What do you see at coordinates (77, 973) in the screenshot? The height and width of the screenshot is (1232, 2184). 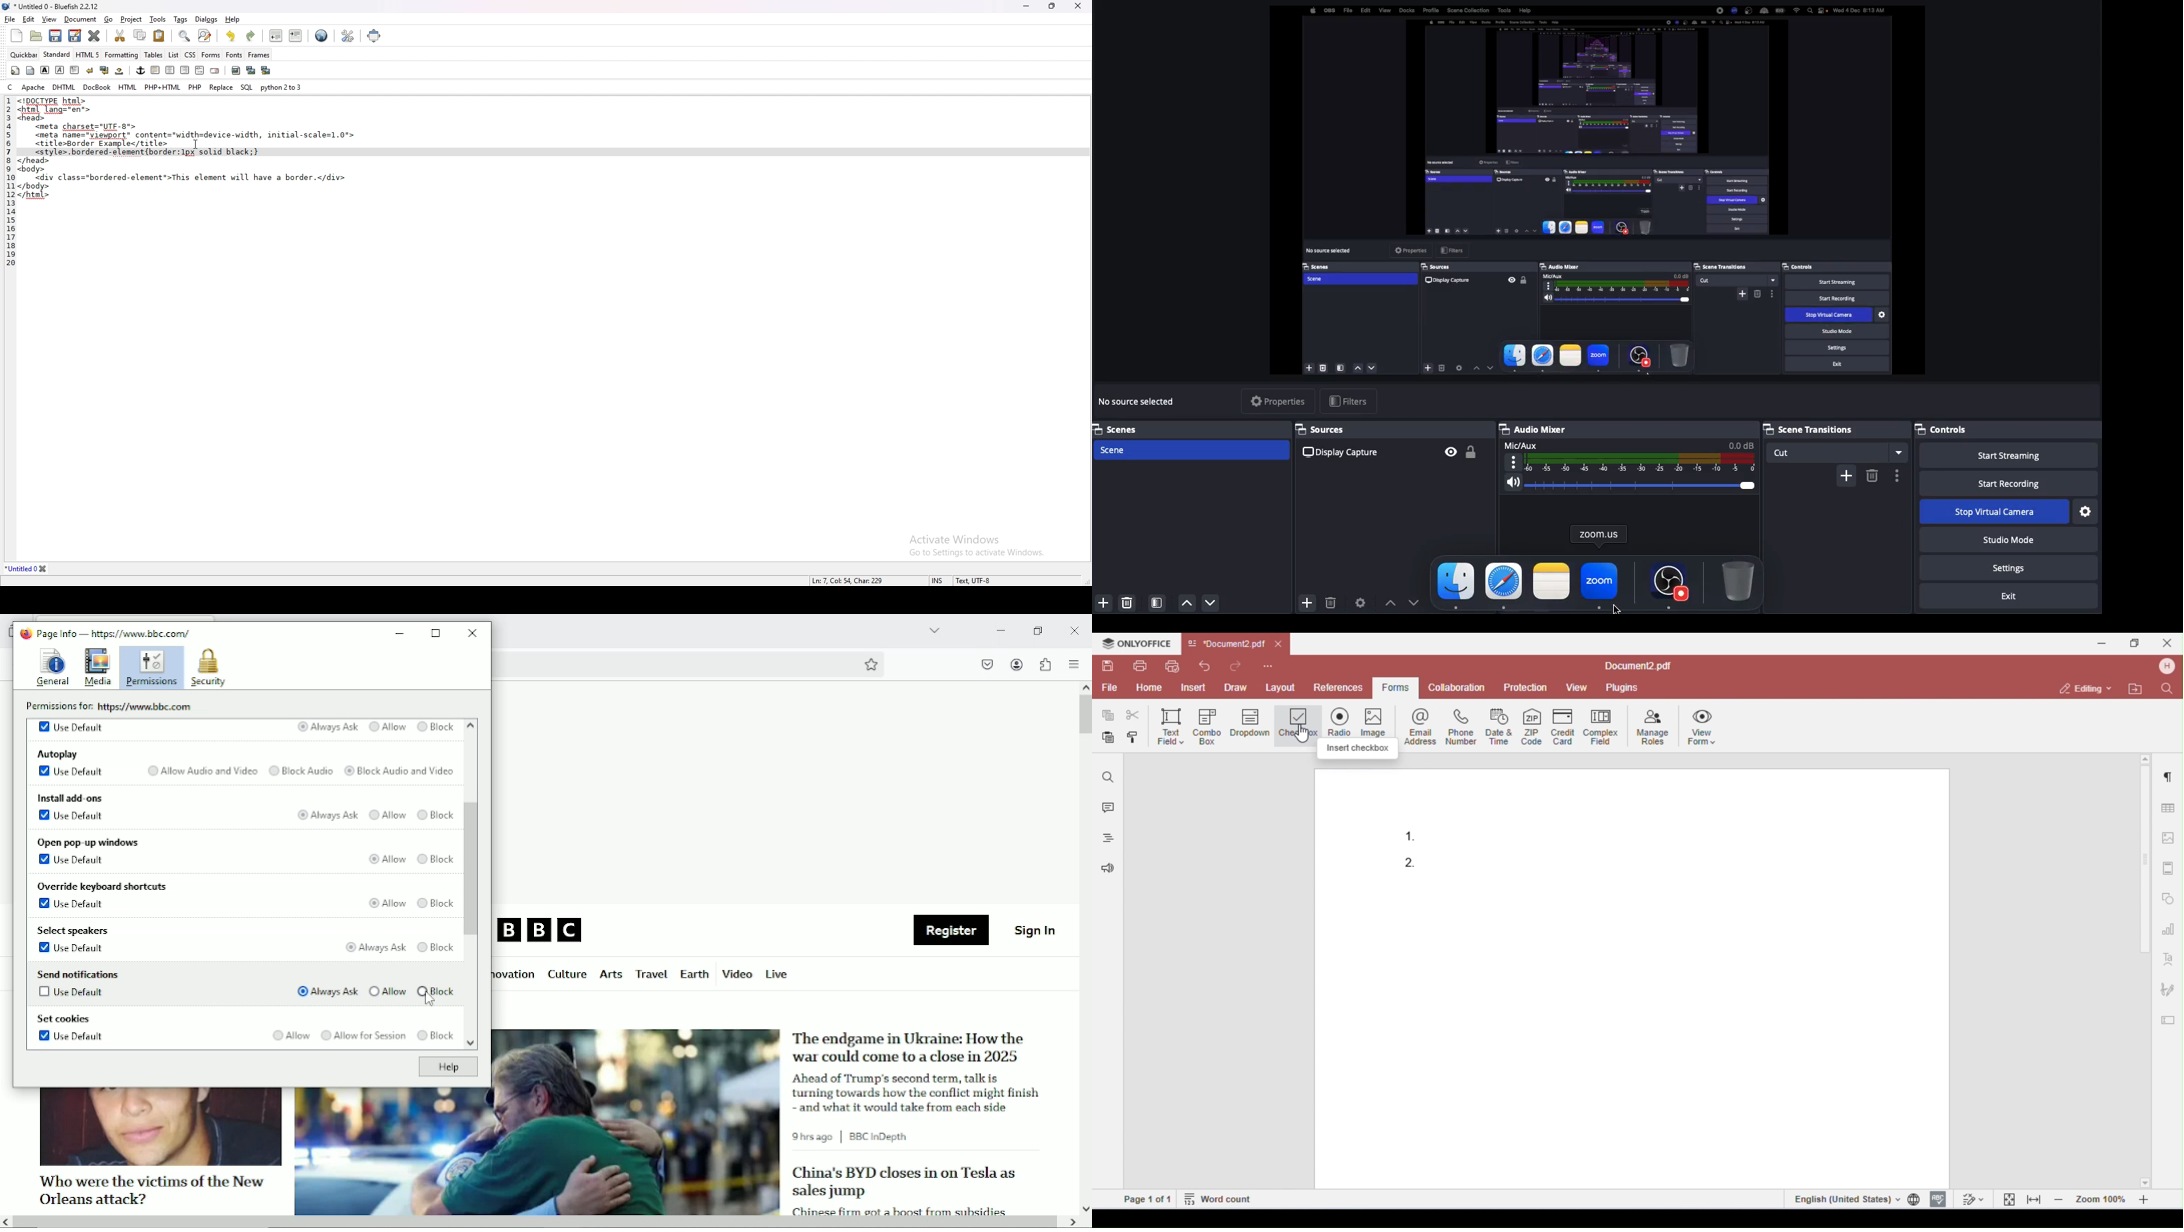 I see `send notifications` at bounding box center [77, 973].